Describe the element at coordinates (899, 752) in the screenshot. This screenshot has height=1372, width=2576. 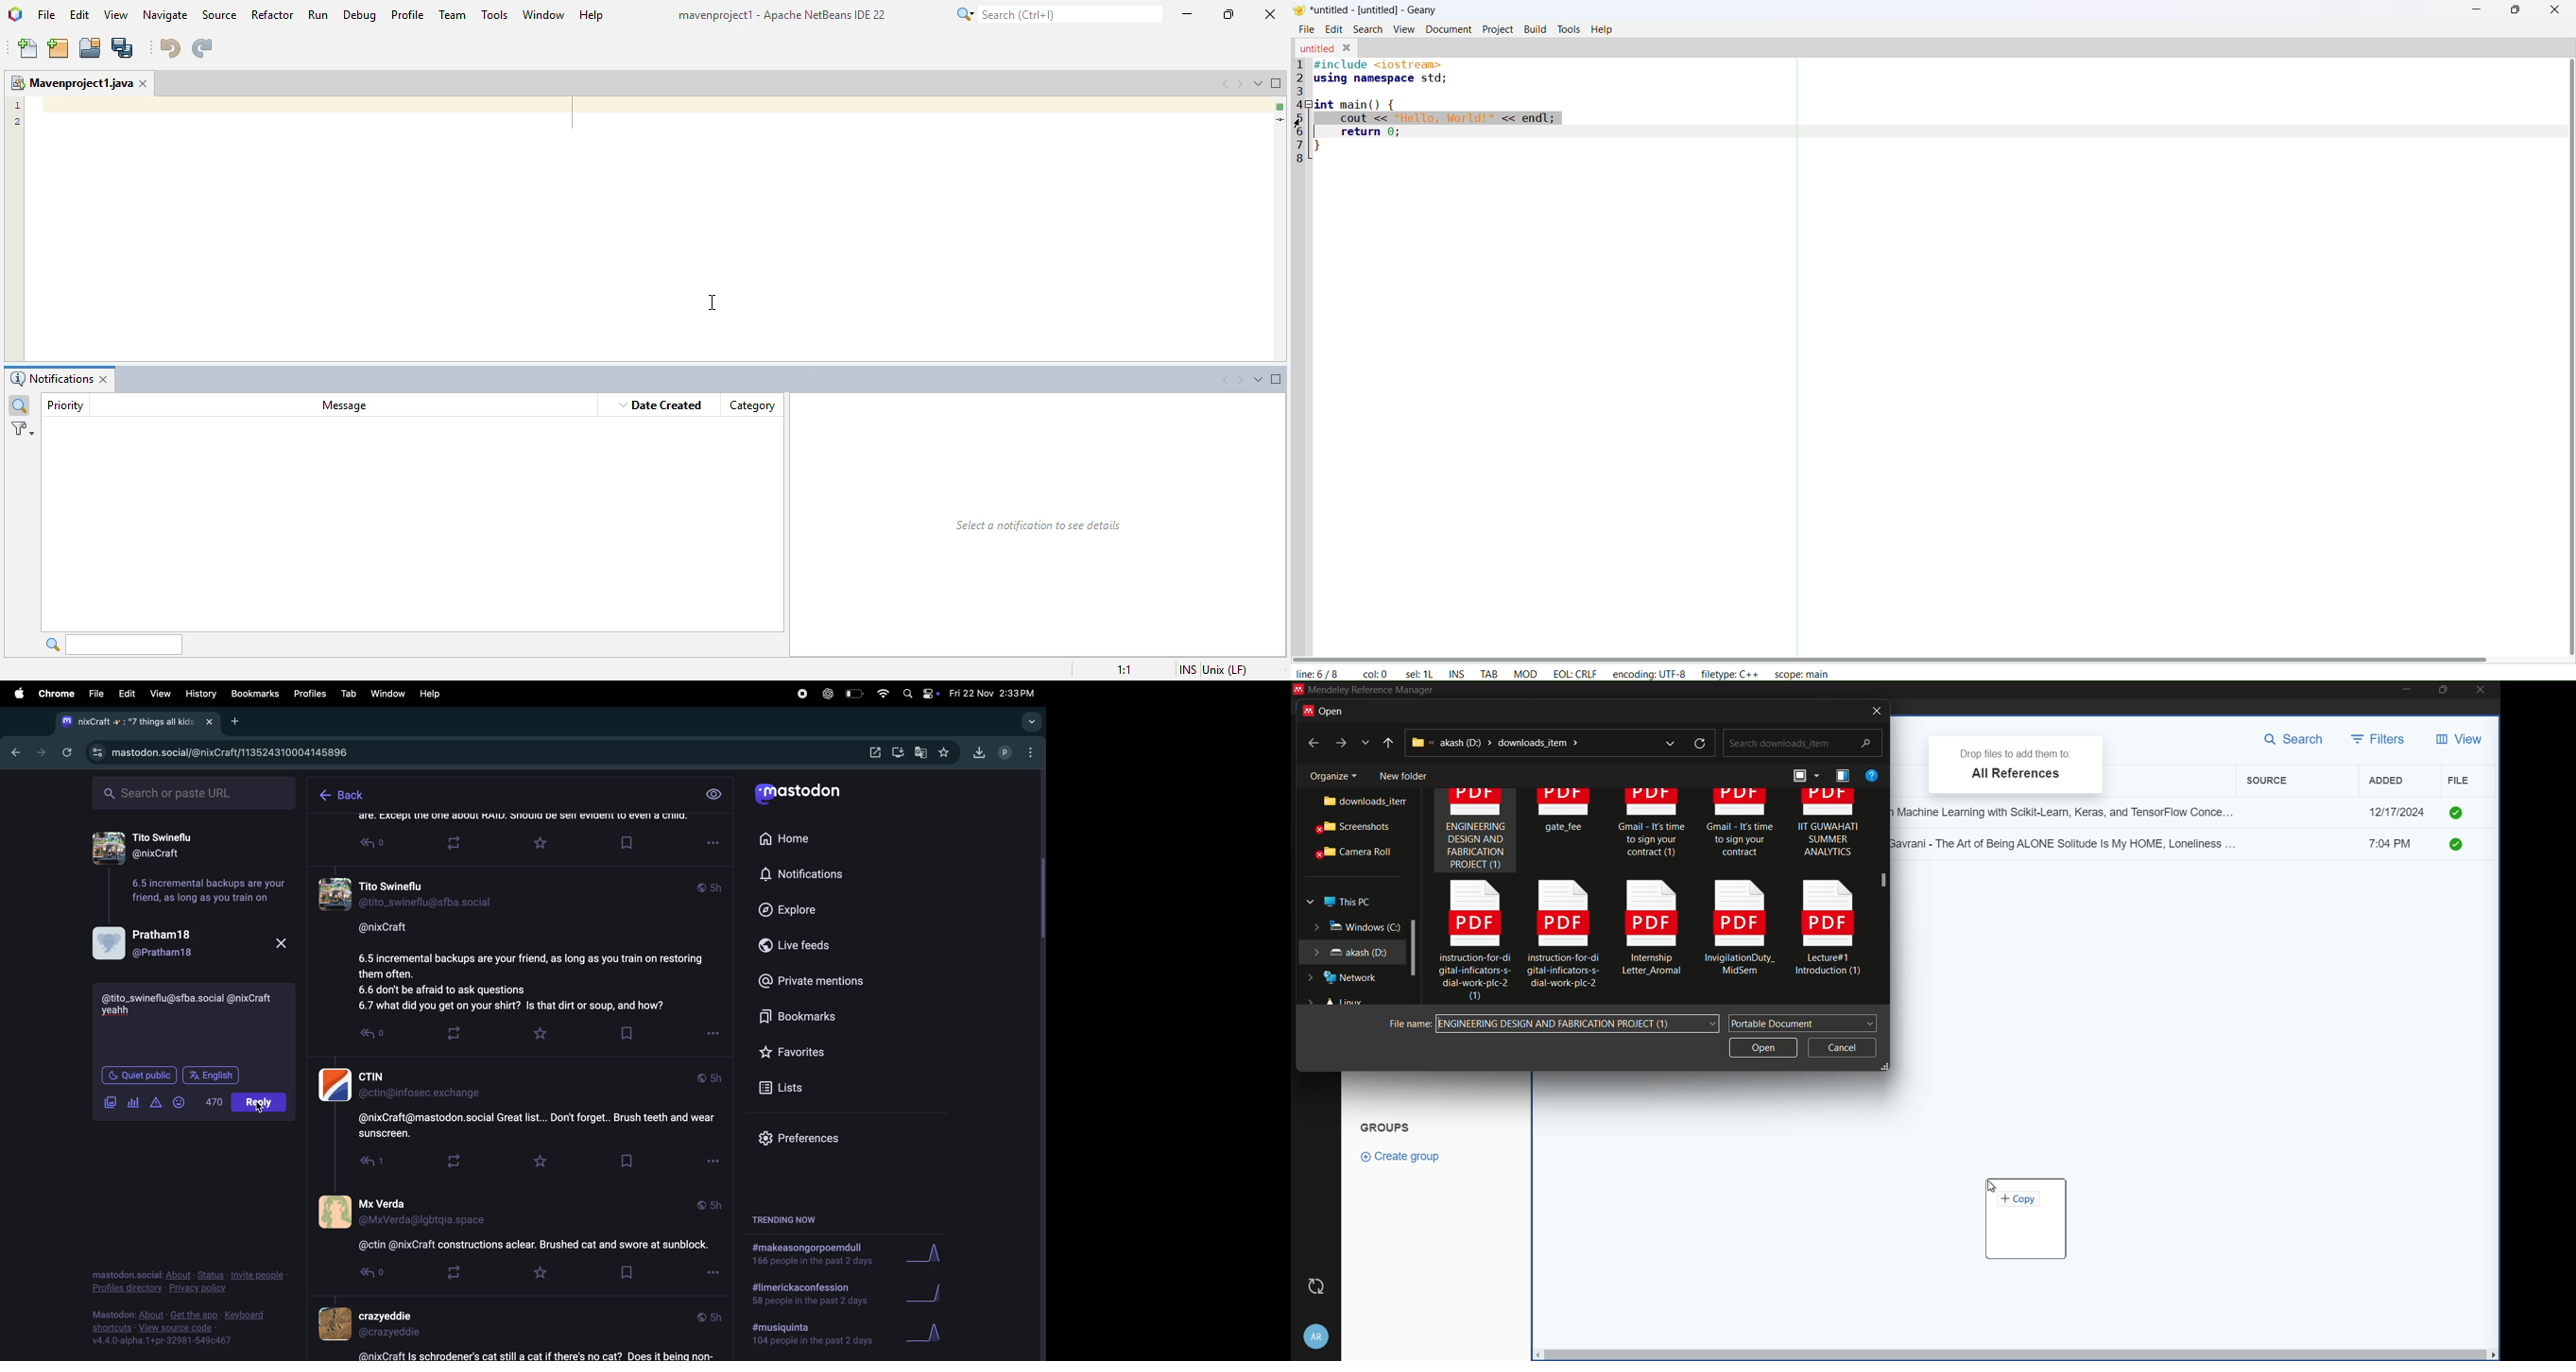
I see `download` at that location.